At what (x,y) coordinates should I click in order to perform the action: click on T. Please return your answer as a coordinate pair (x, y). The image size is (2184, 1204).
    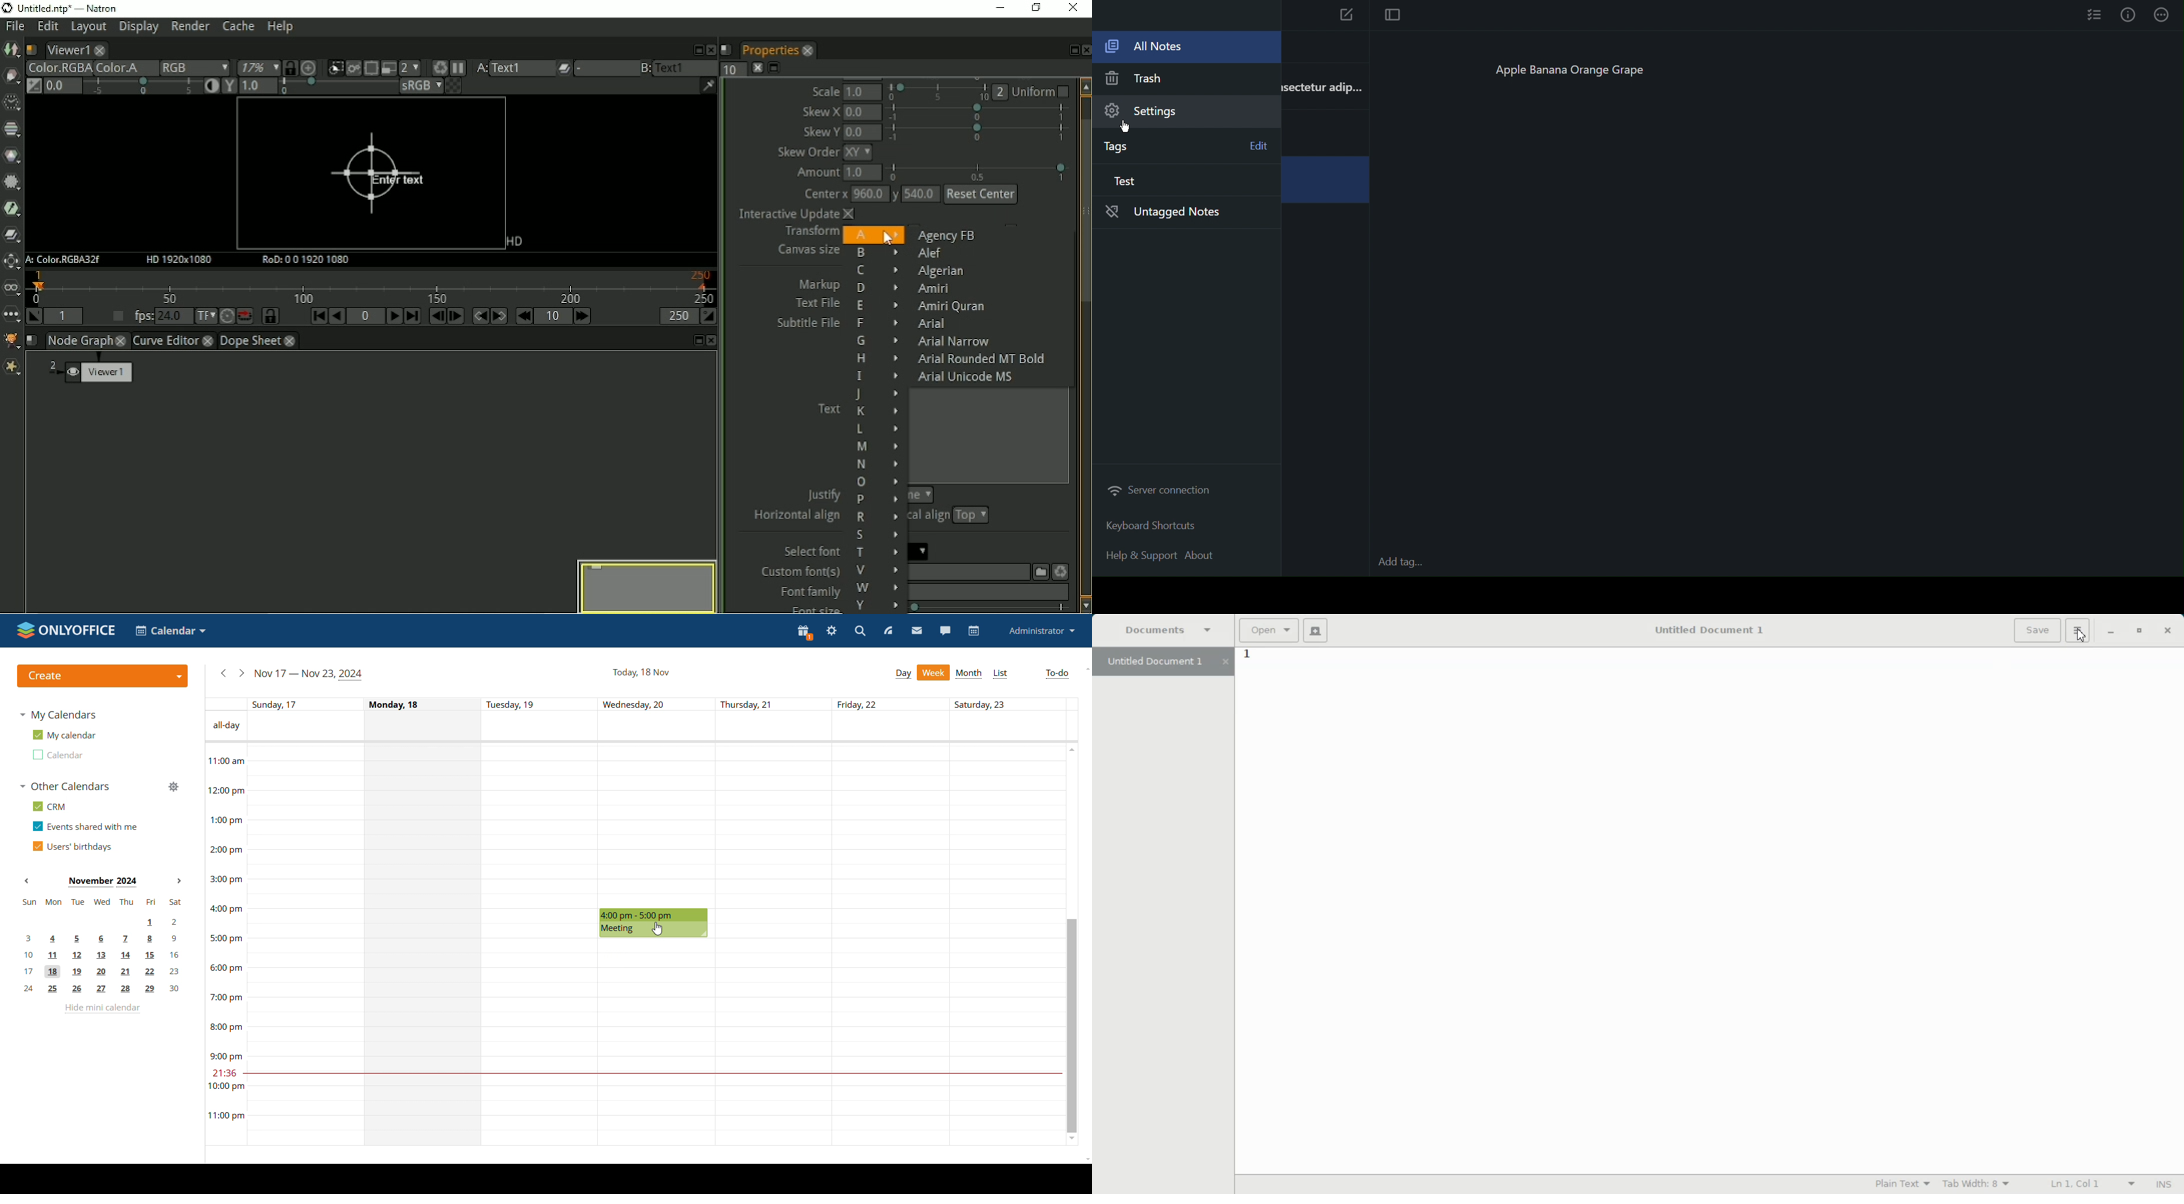
    Looking at the image, I should click on (877, 554).